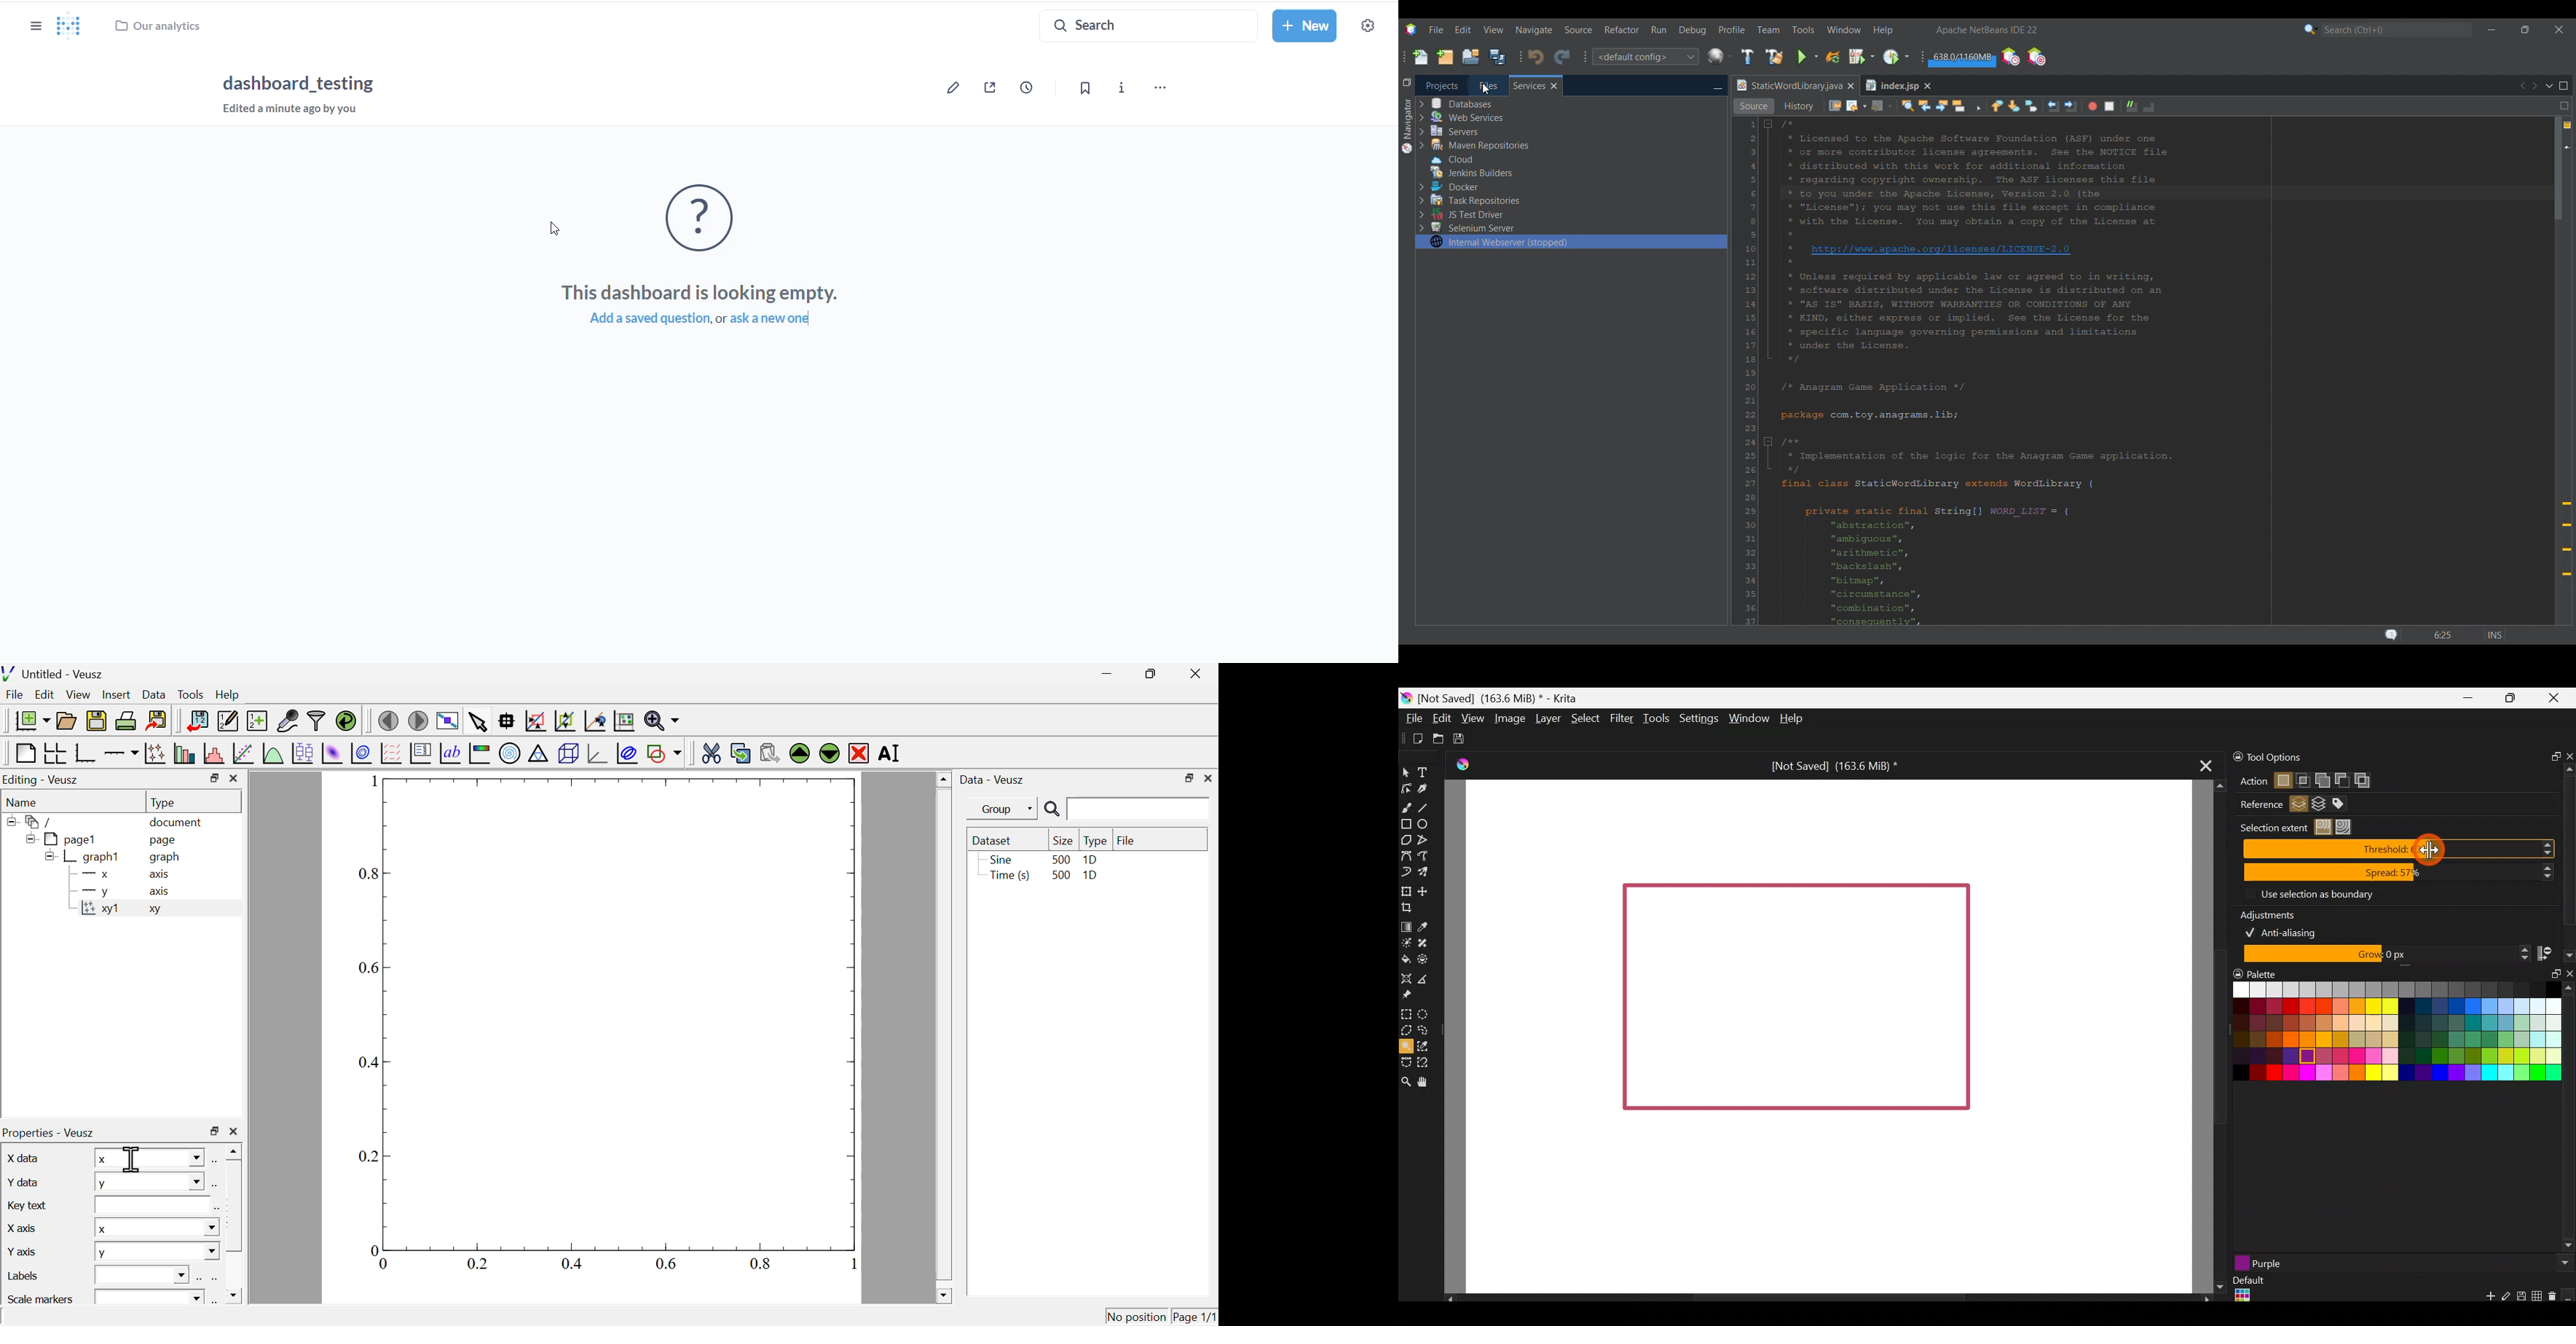  Describe the element at coordinates (2345, 804) in the screenshot. I see `Select regions from the merging of layers with specific colours` at that location.